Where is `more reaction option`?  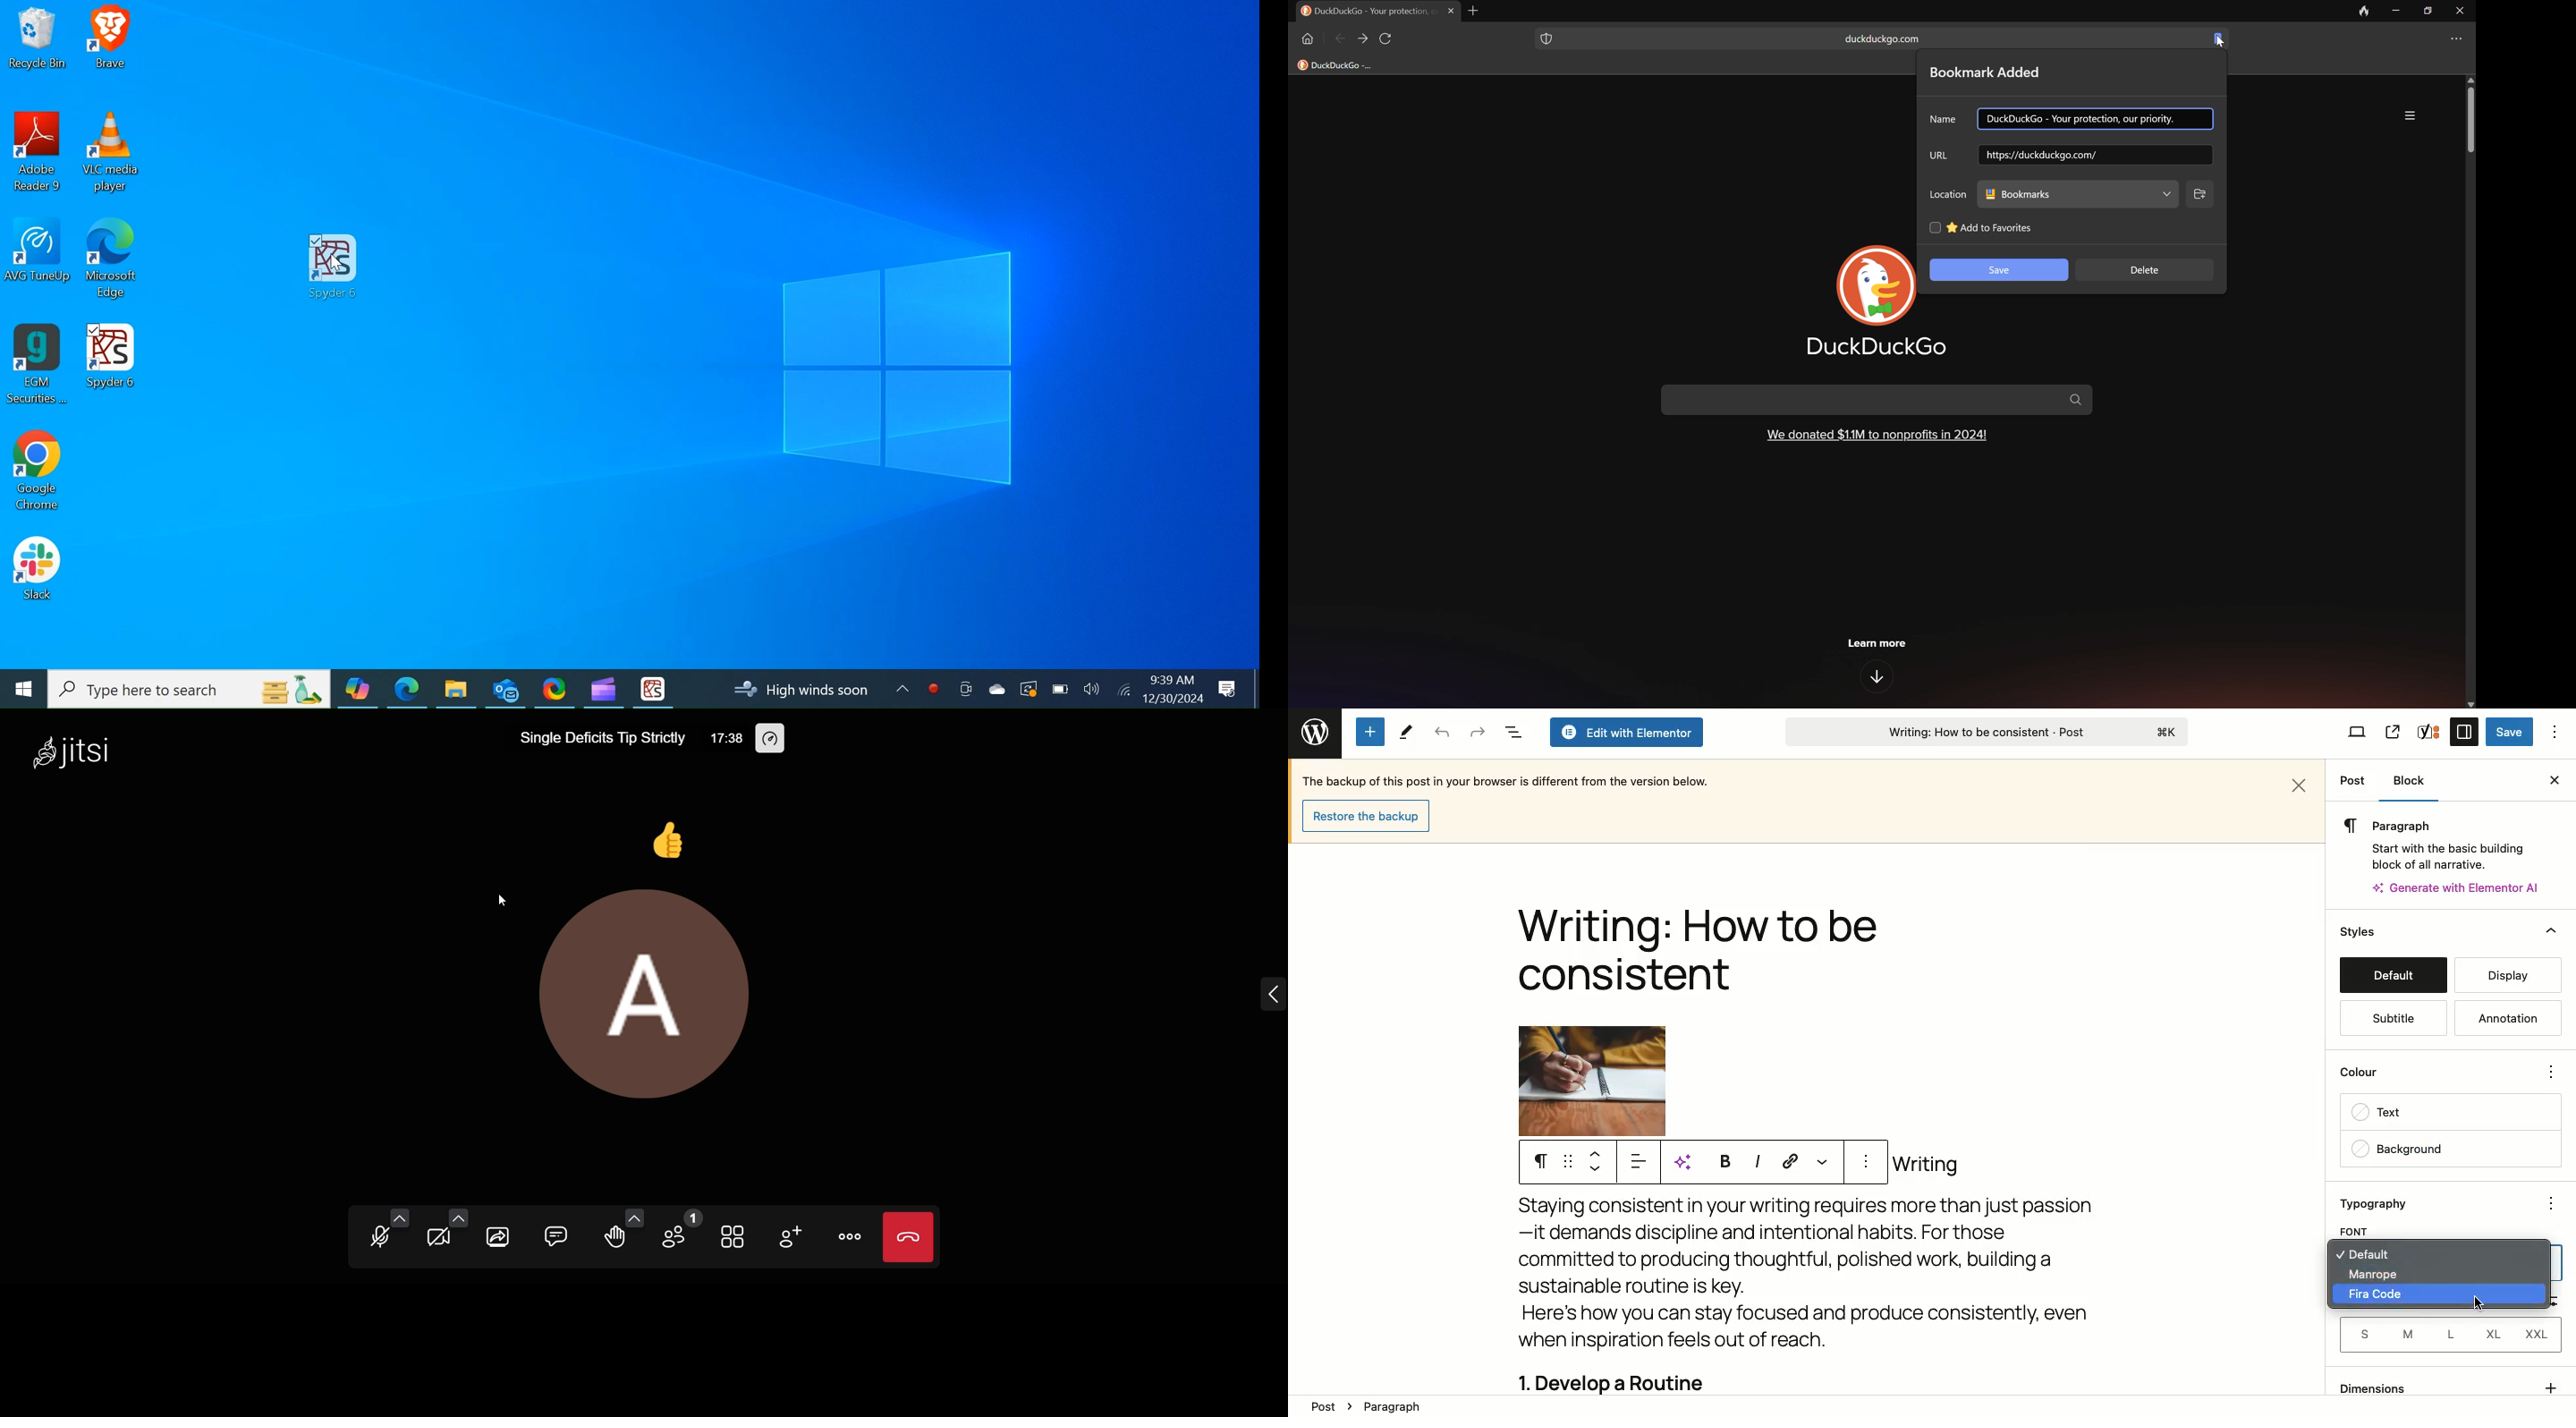
more reaction option is located at coordinates (634, 1219).